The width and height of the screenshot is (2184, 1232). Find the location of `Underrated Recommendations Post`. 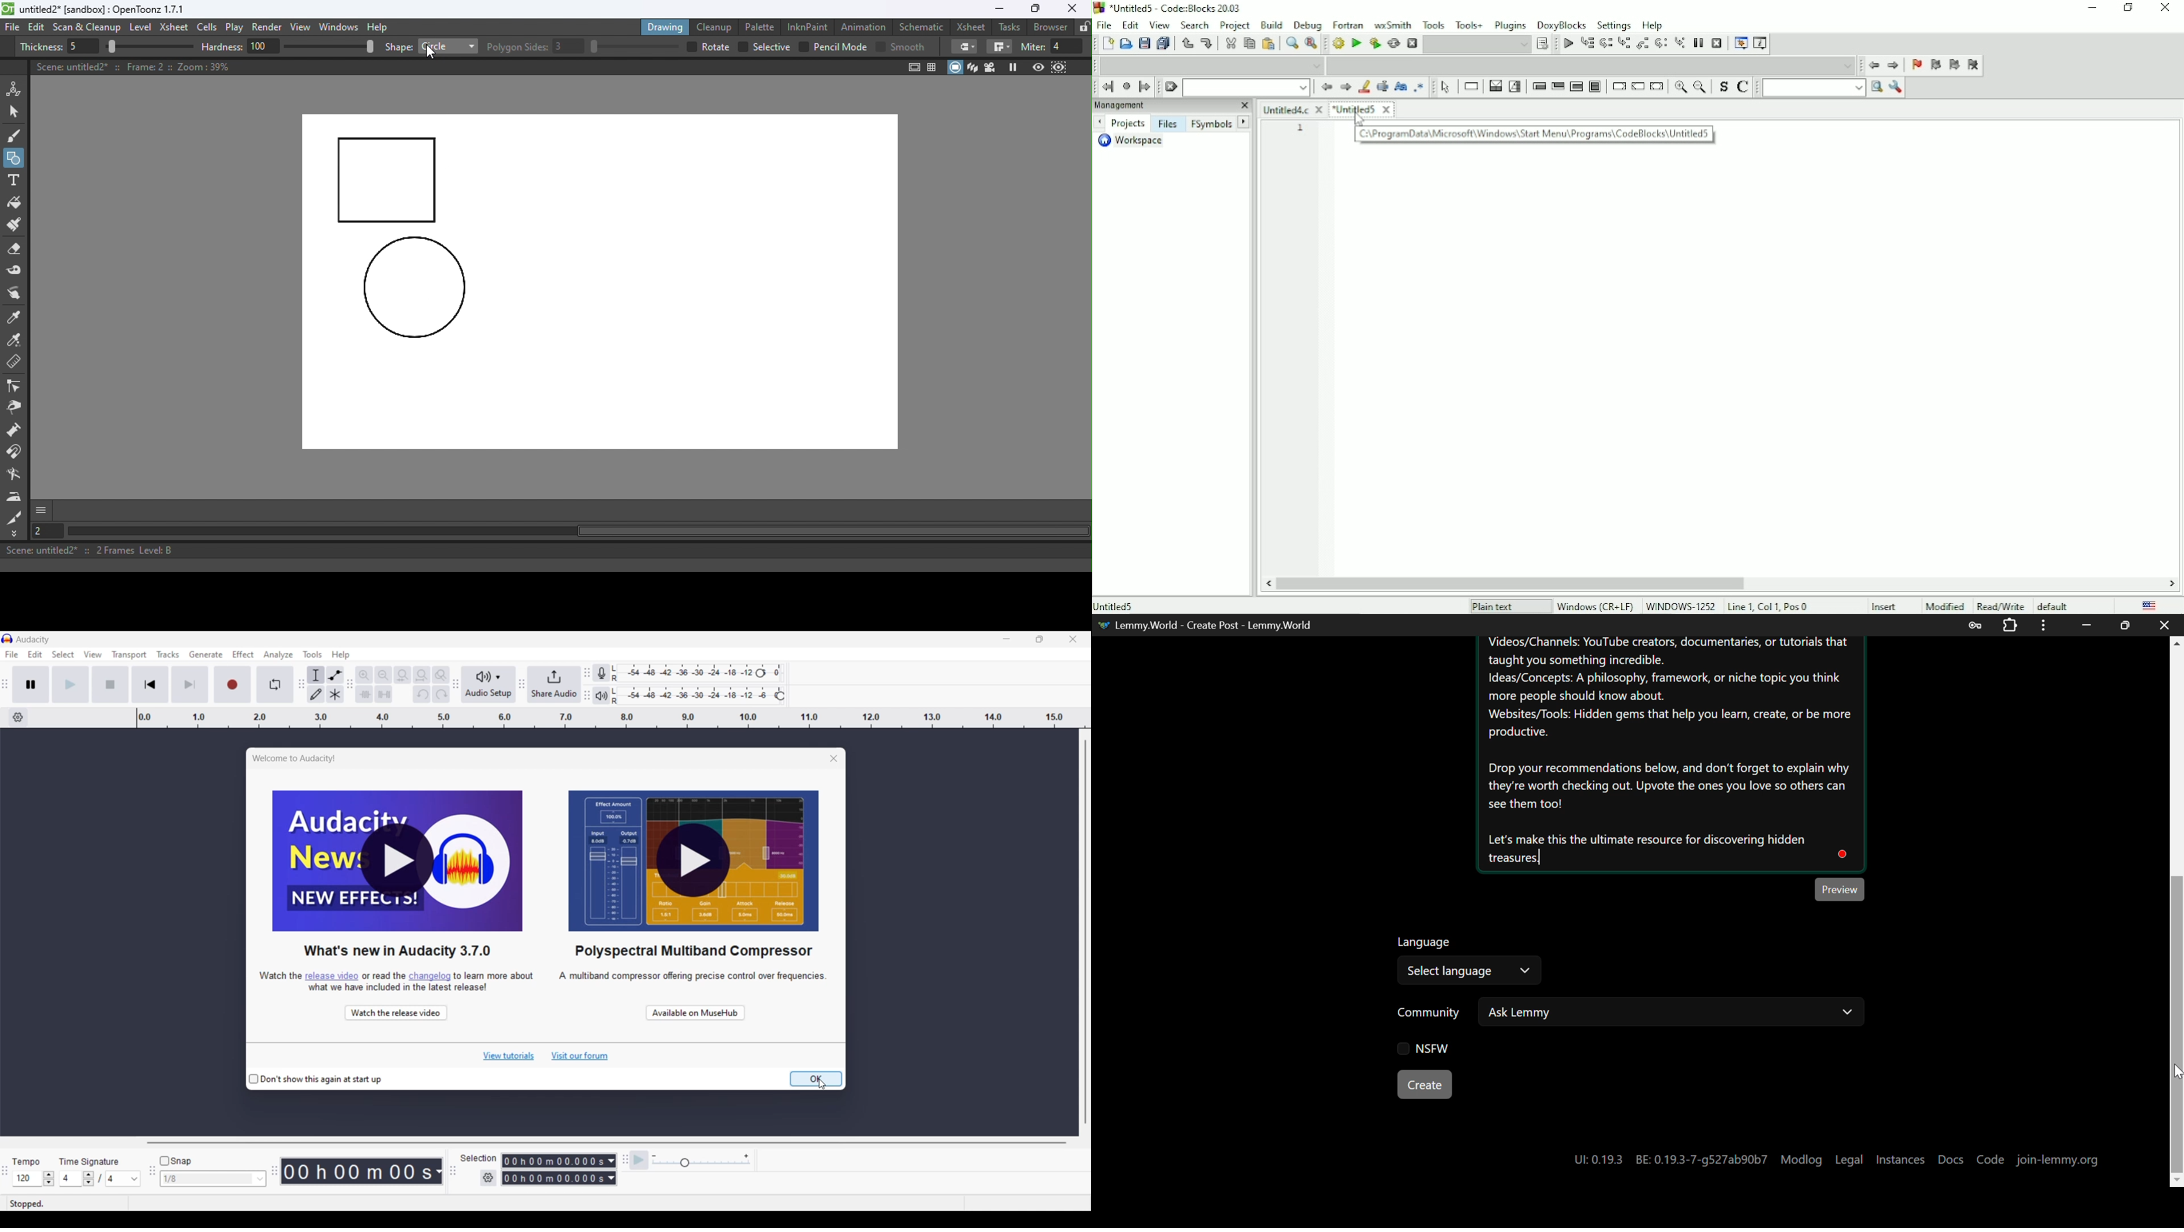

Underrated Recommendations Post is located at coordinates (1669, 754).